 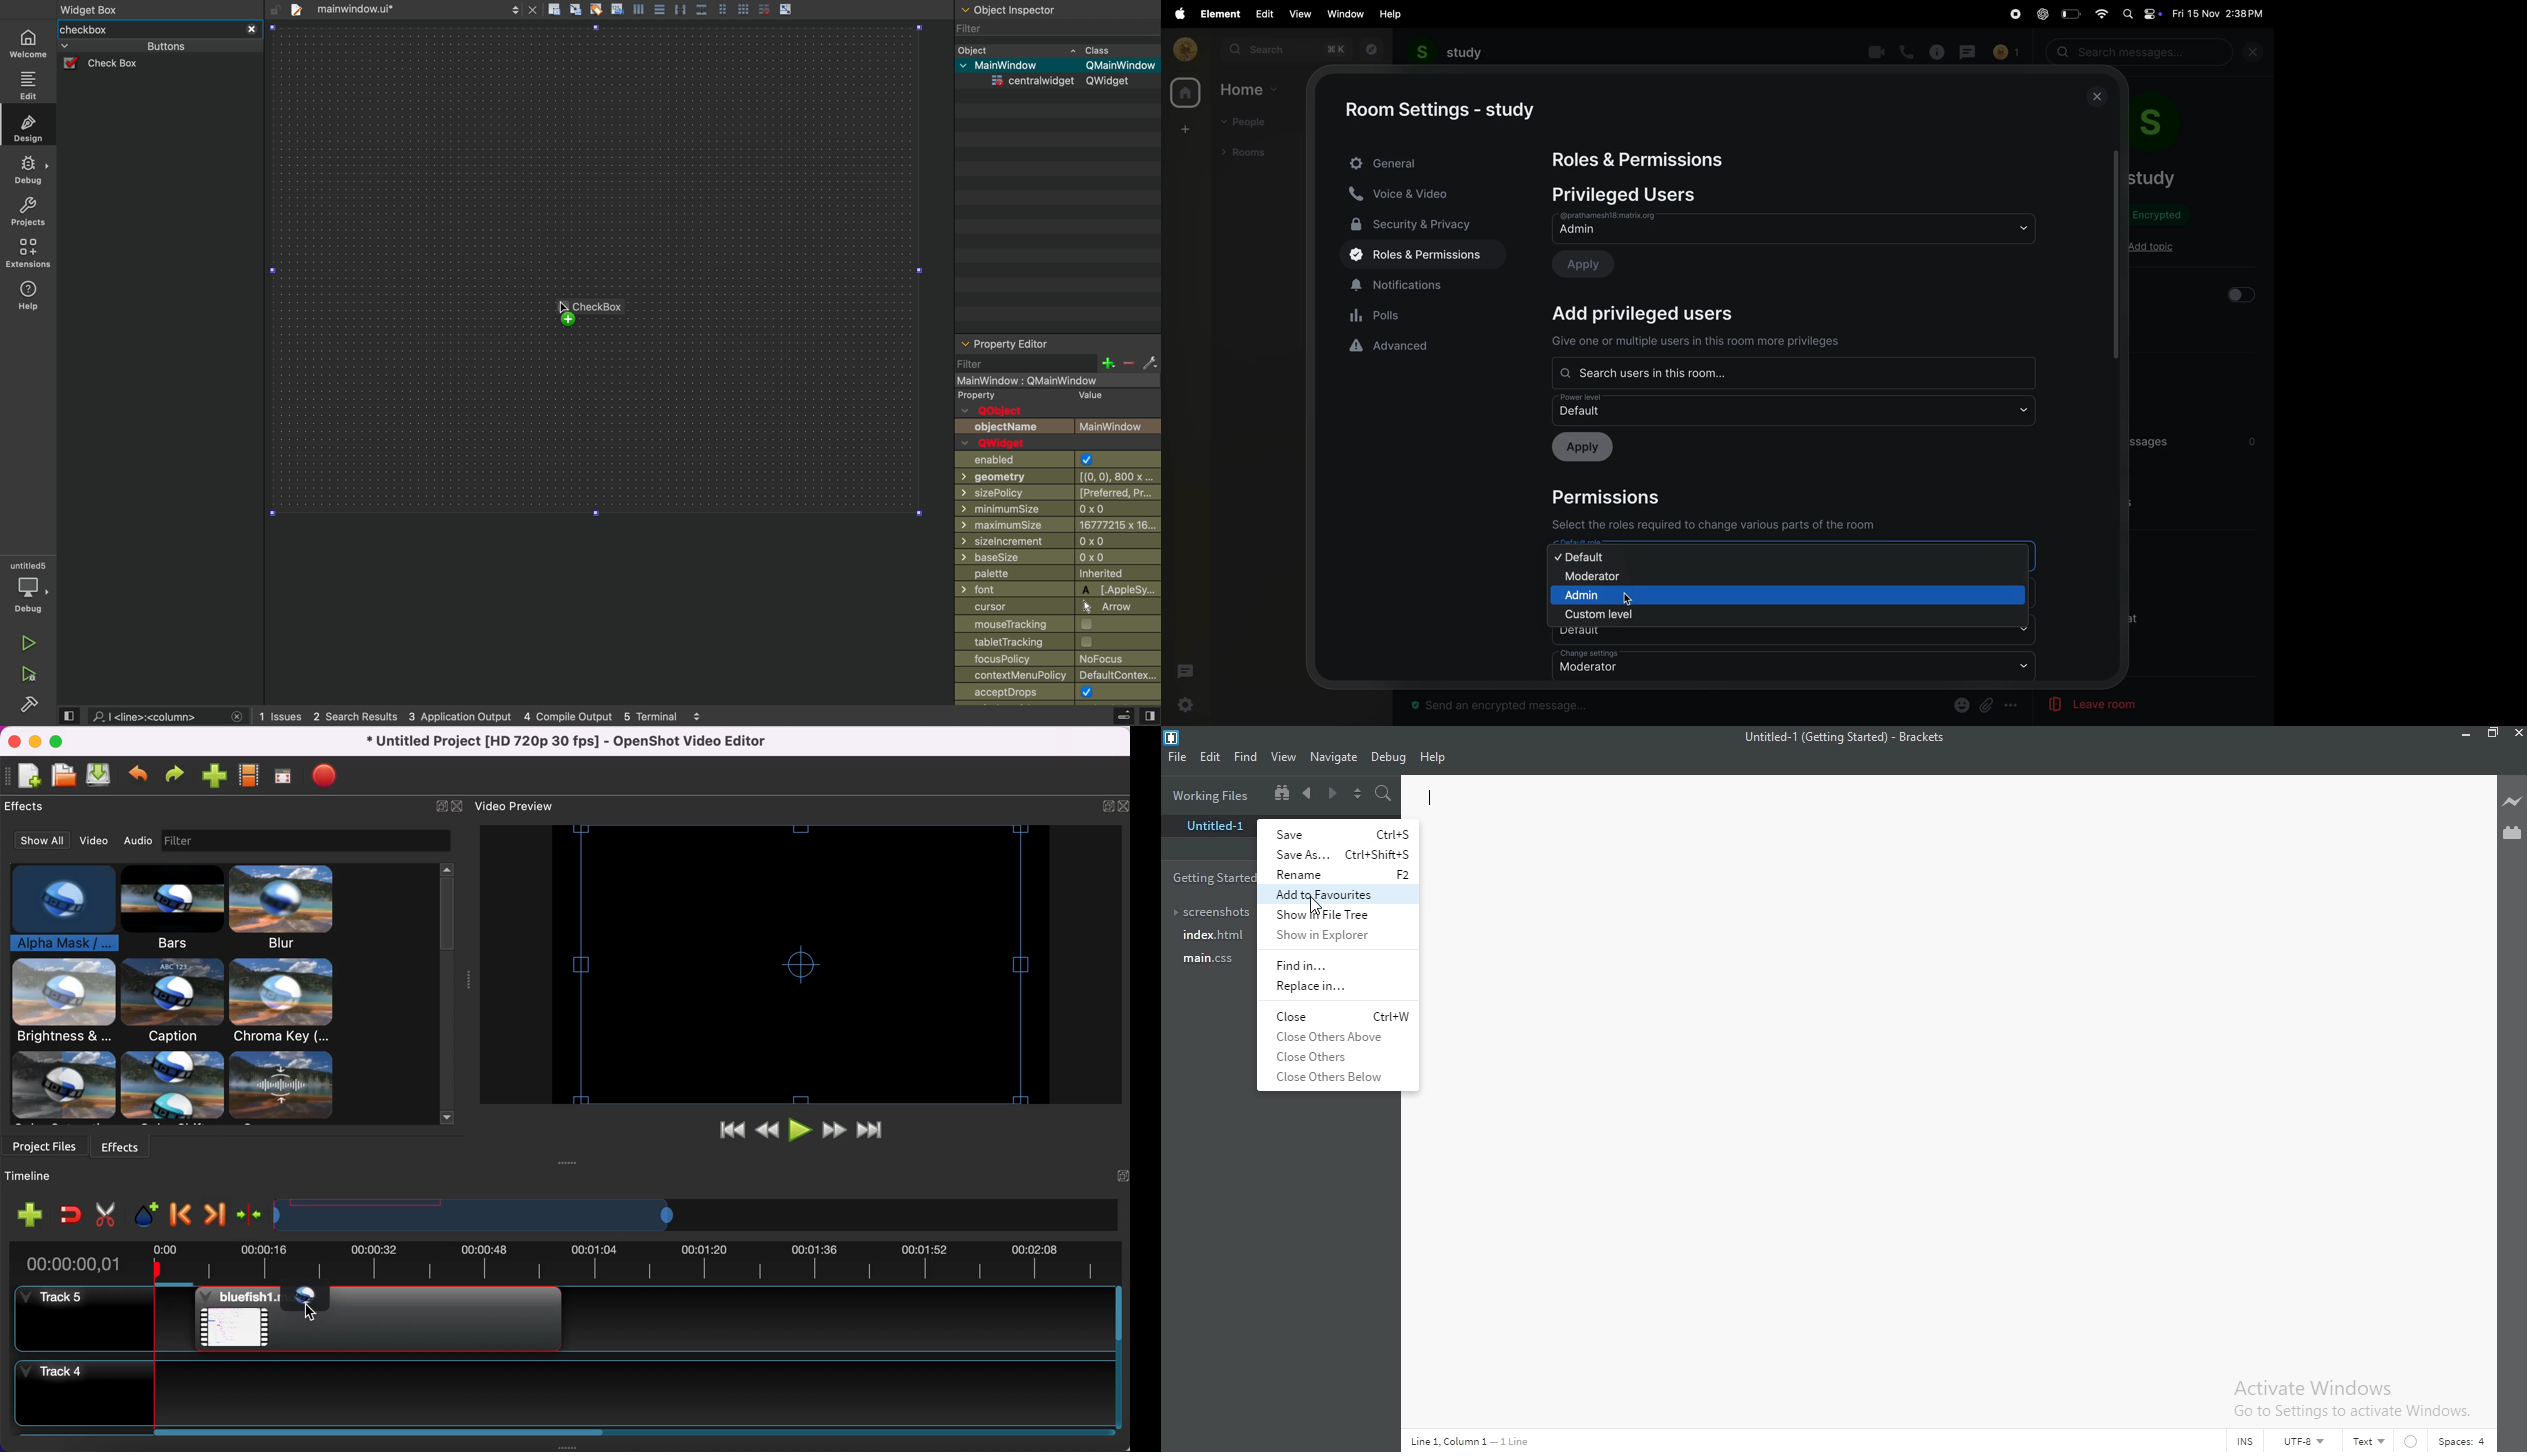 I want to click on cut, so click(x=105, y=1213).